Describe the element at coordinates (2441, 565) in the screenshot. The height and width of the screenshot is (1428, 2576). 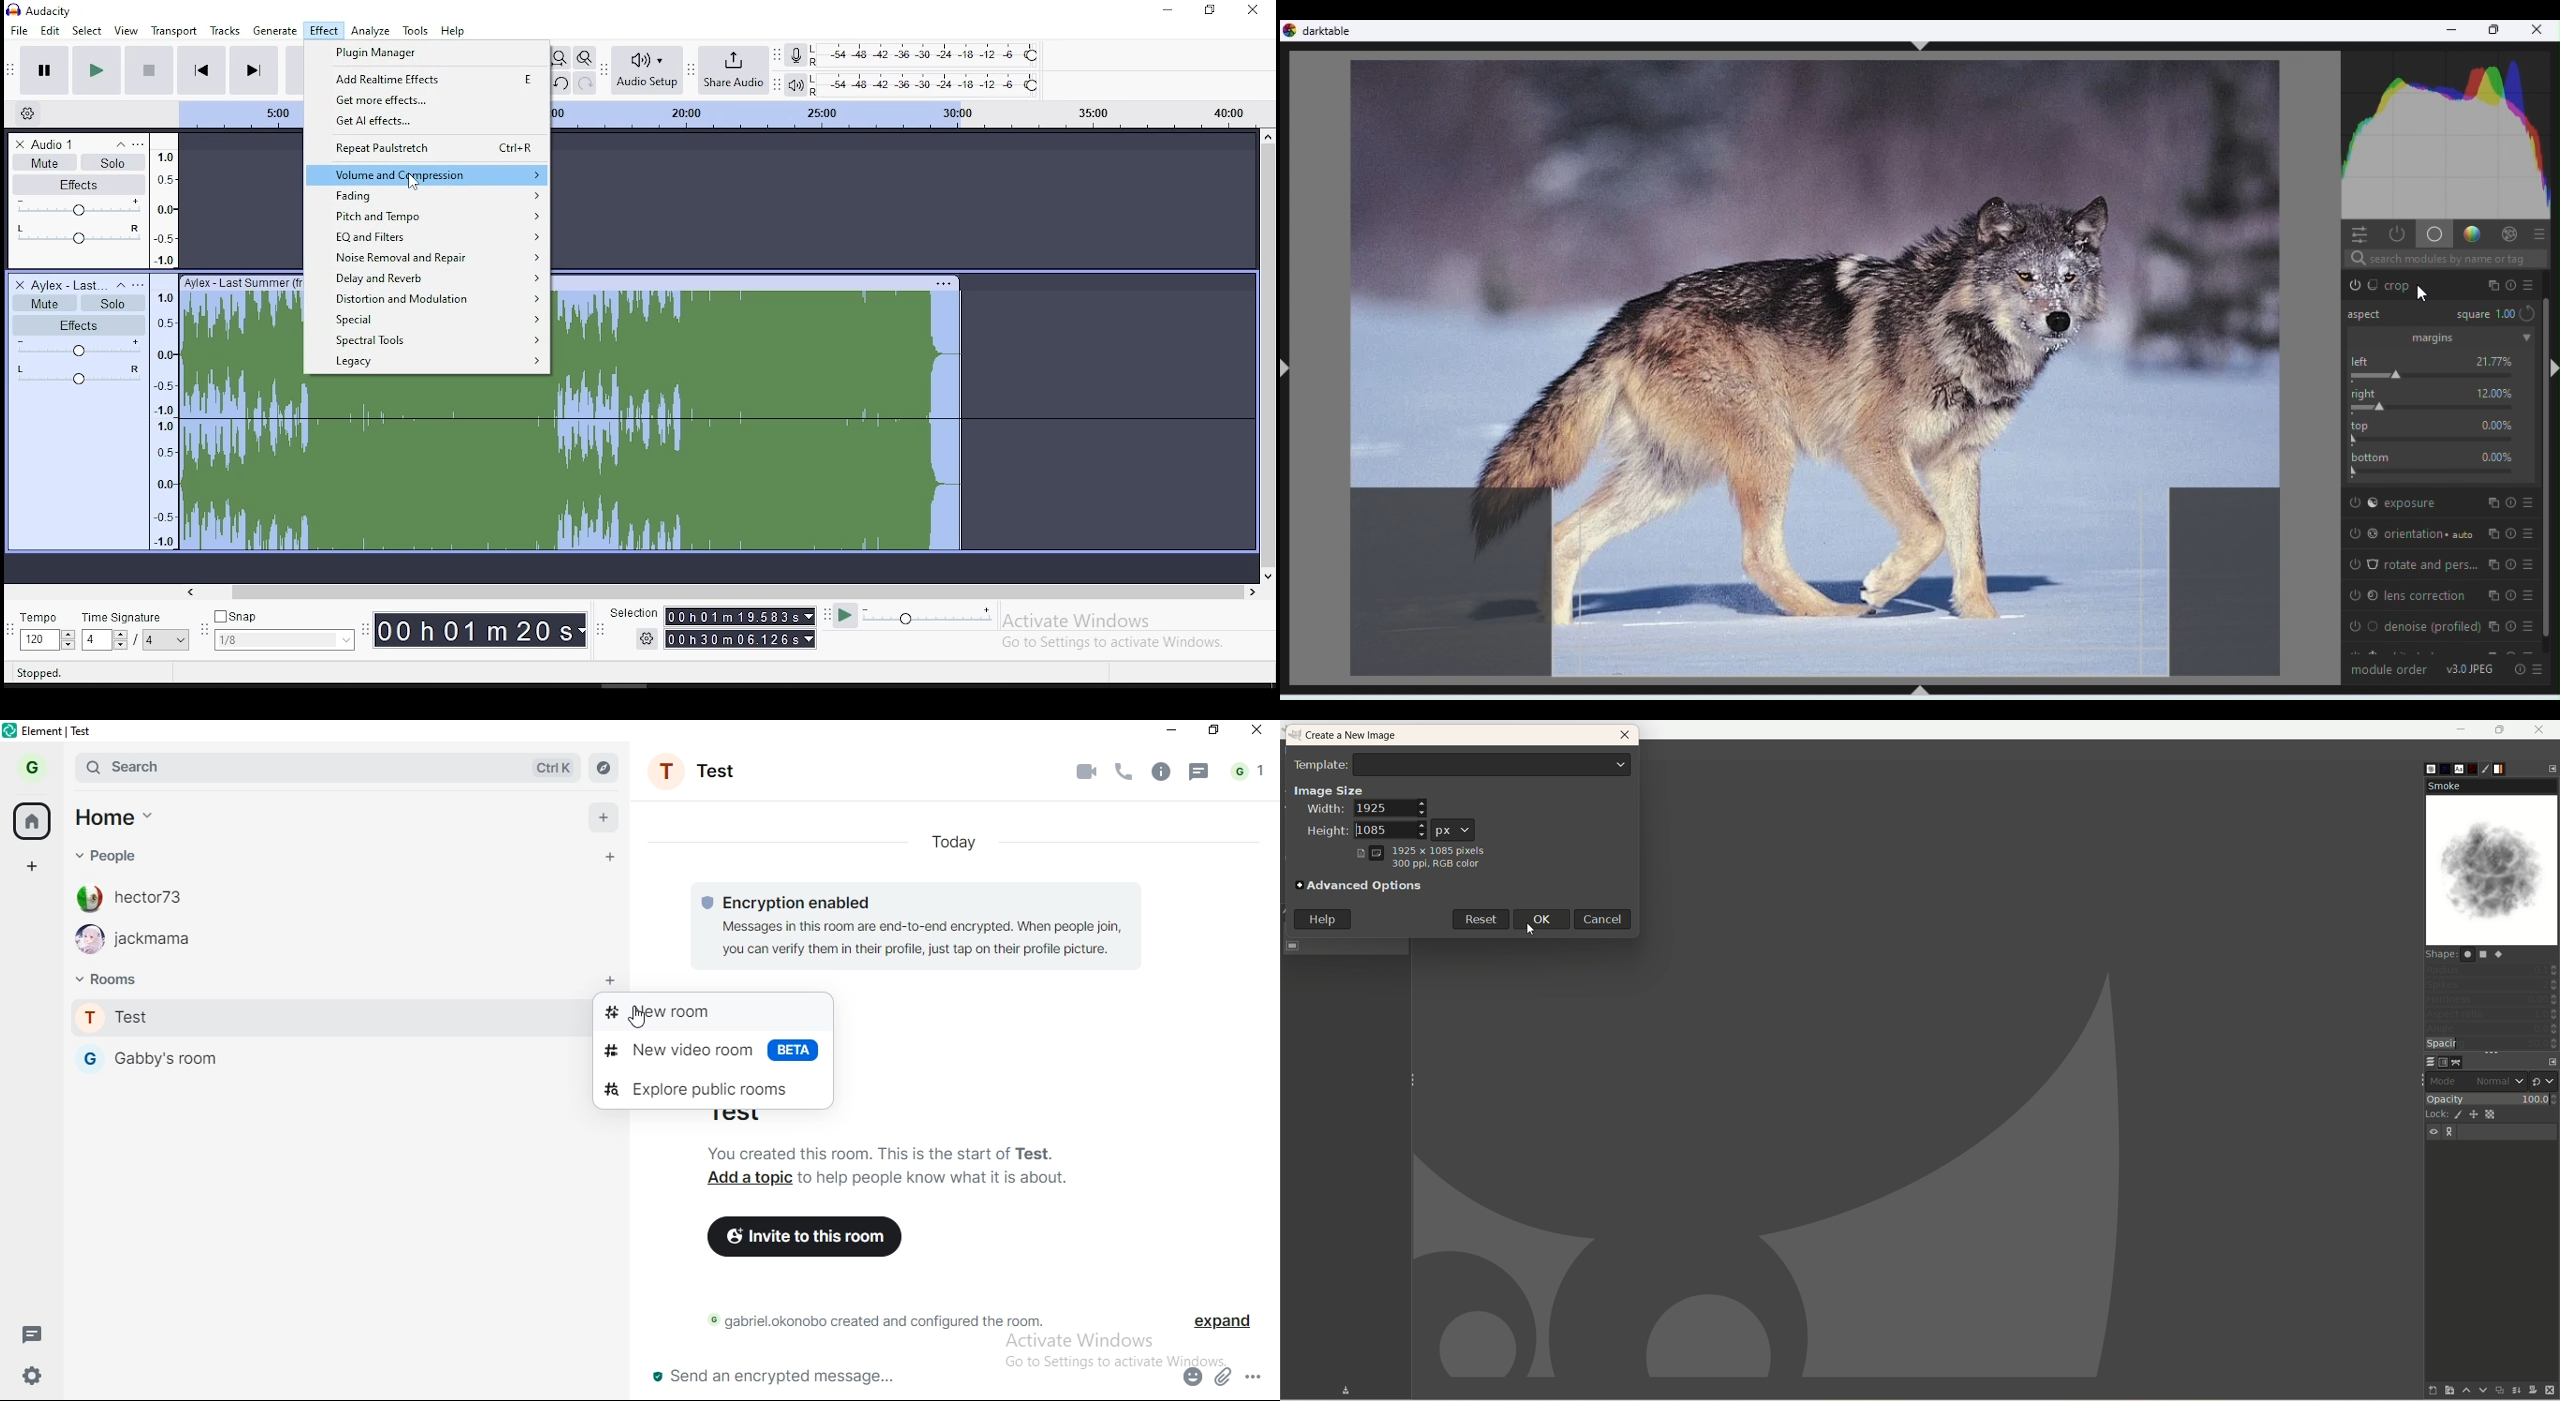
I see `Rotate and perspective` at that location.